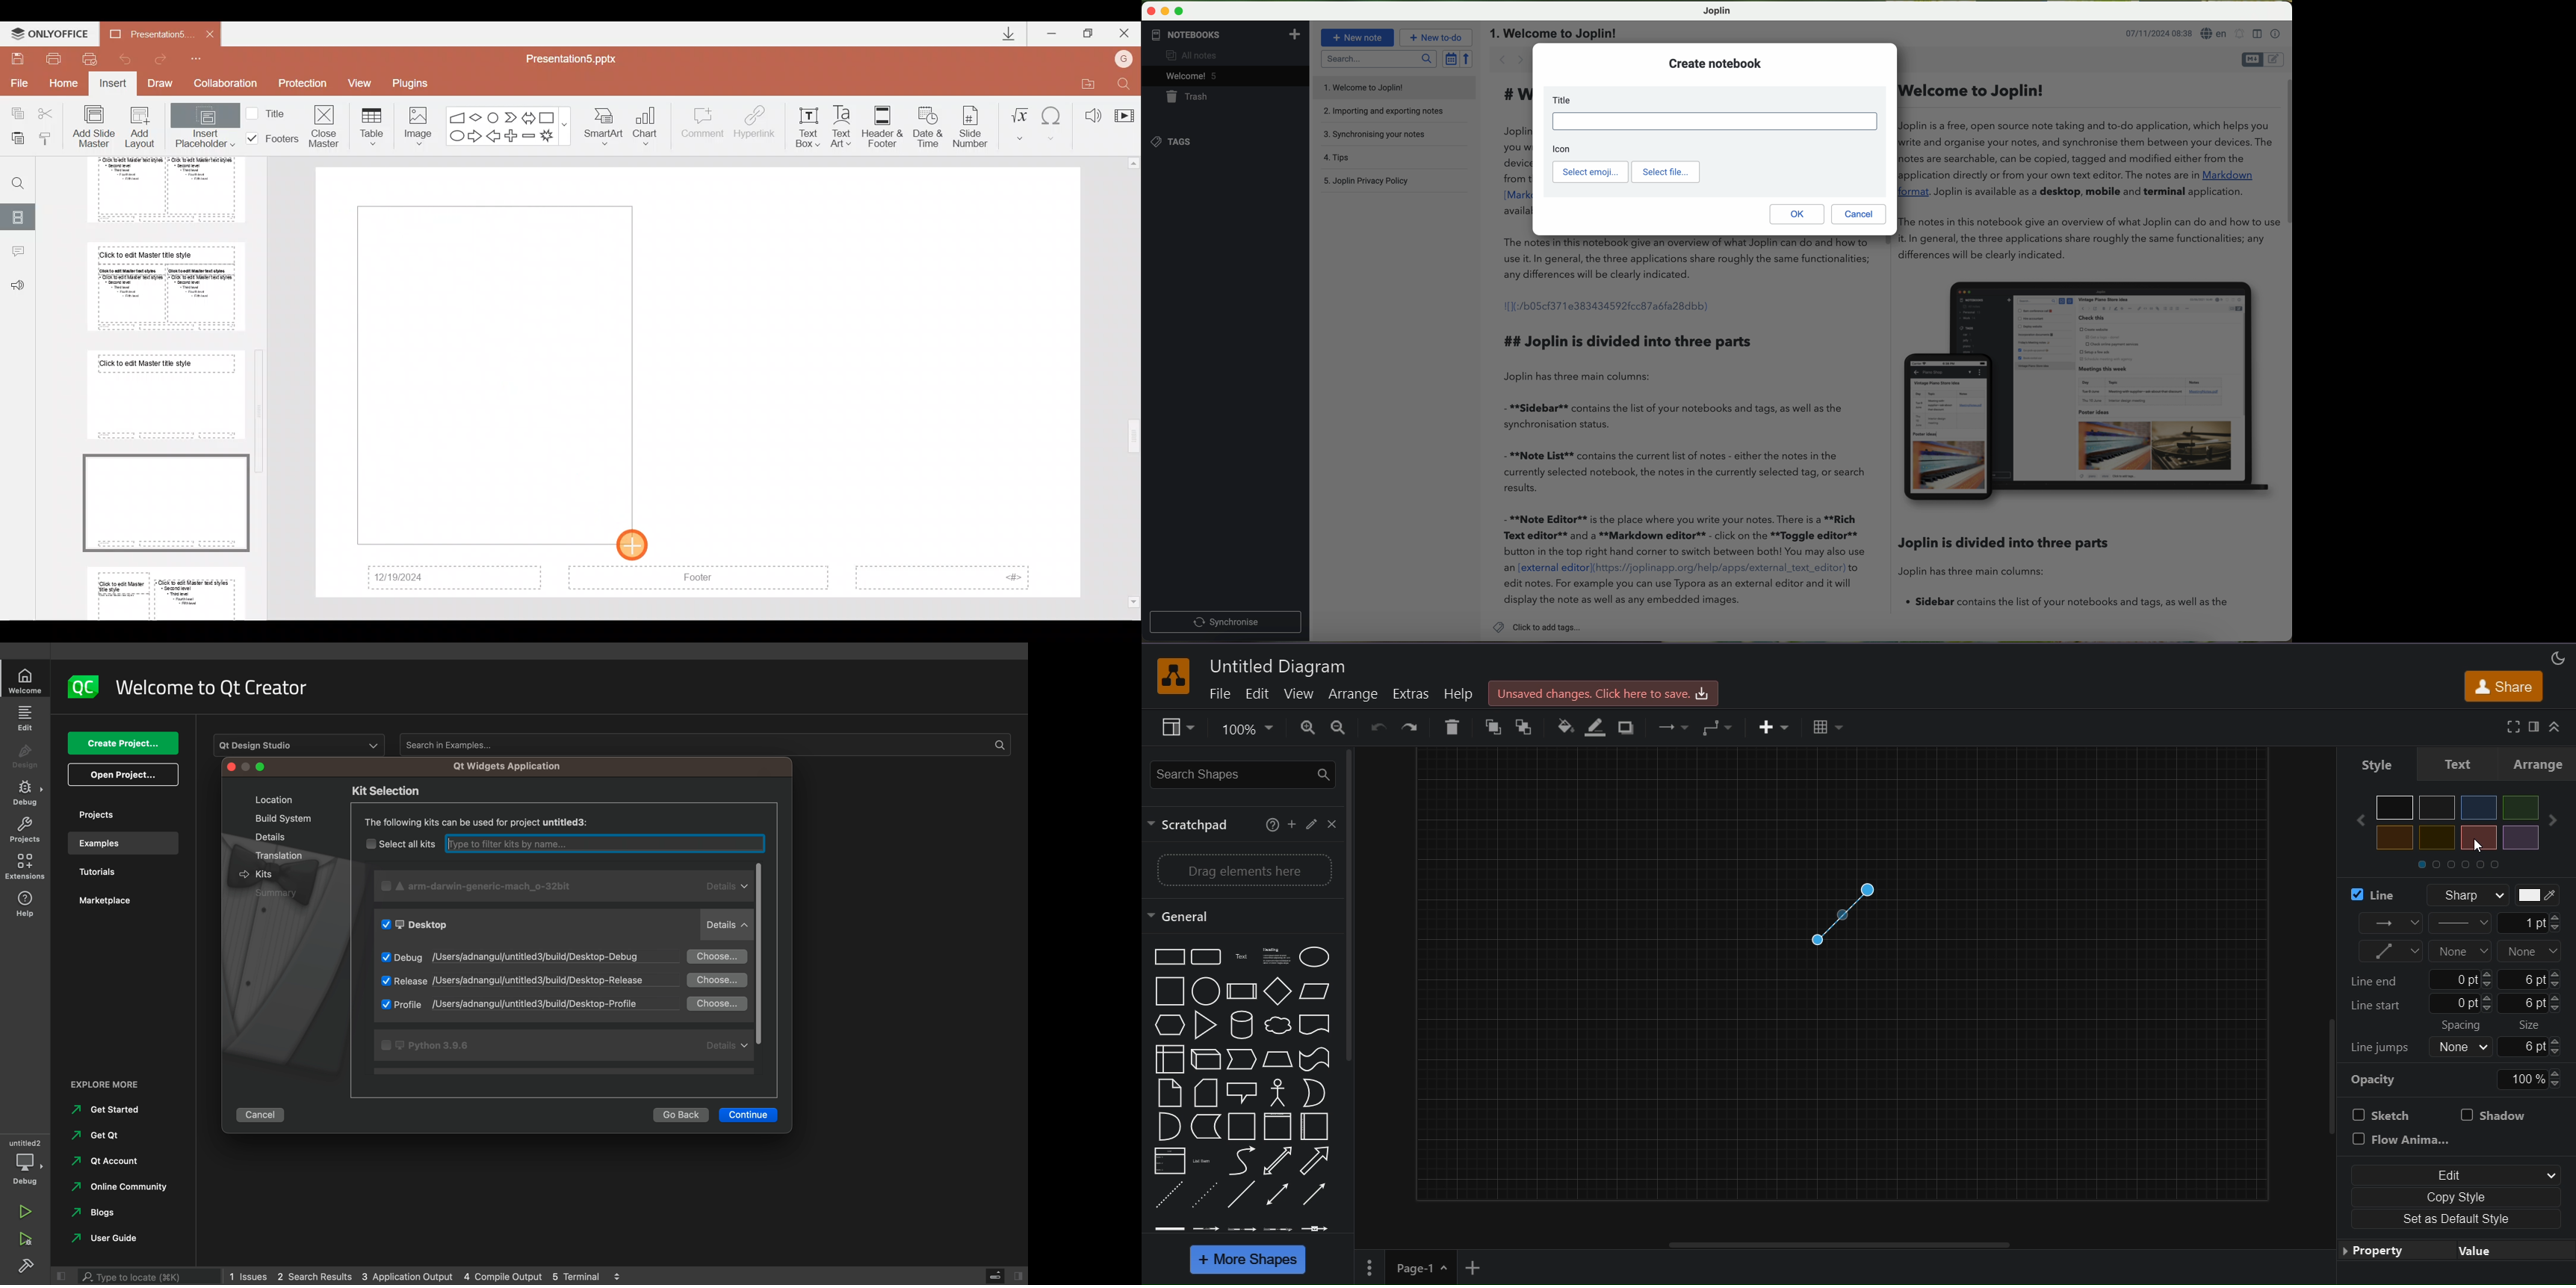 The width and height of the screenshot is (2576, 1288). I want to click on line end, so click(2531, 951).